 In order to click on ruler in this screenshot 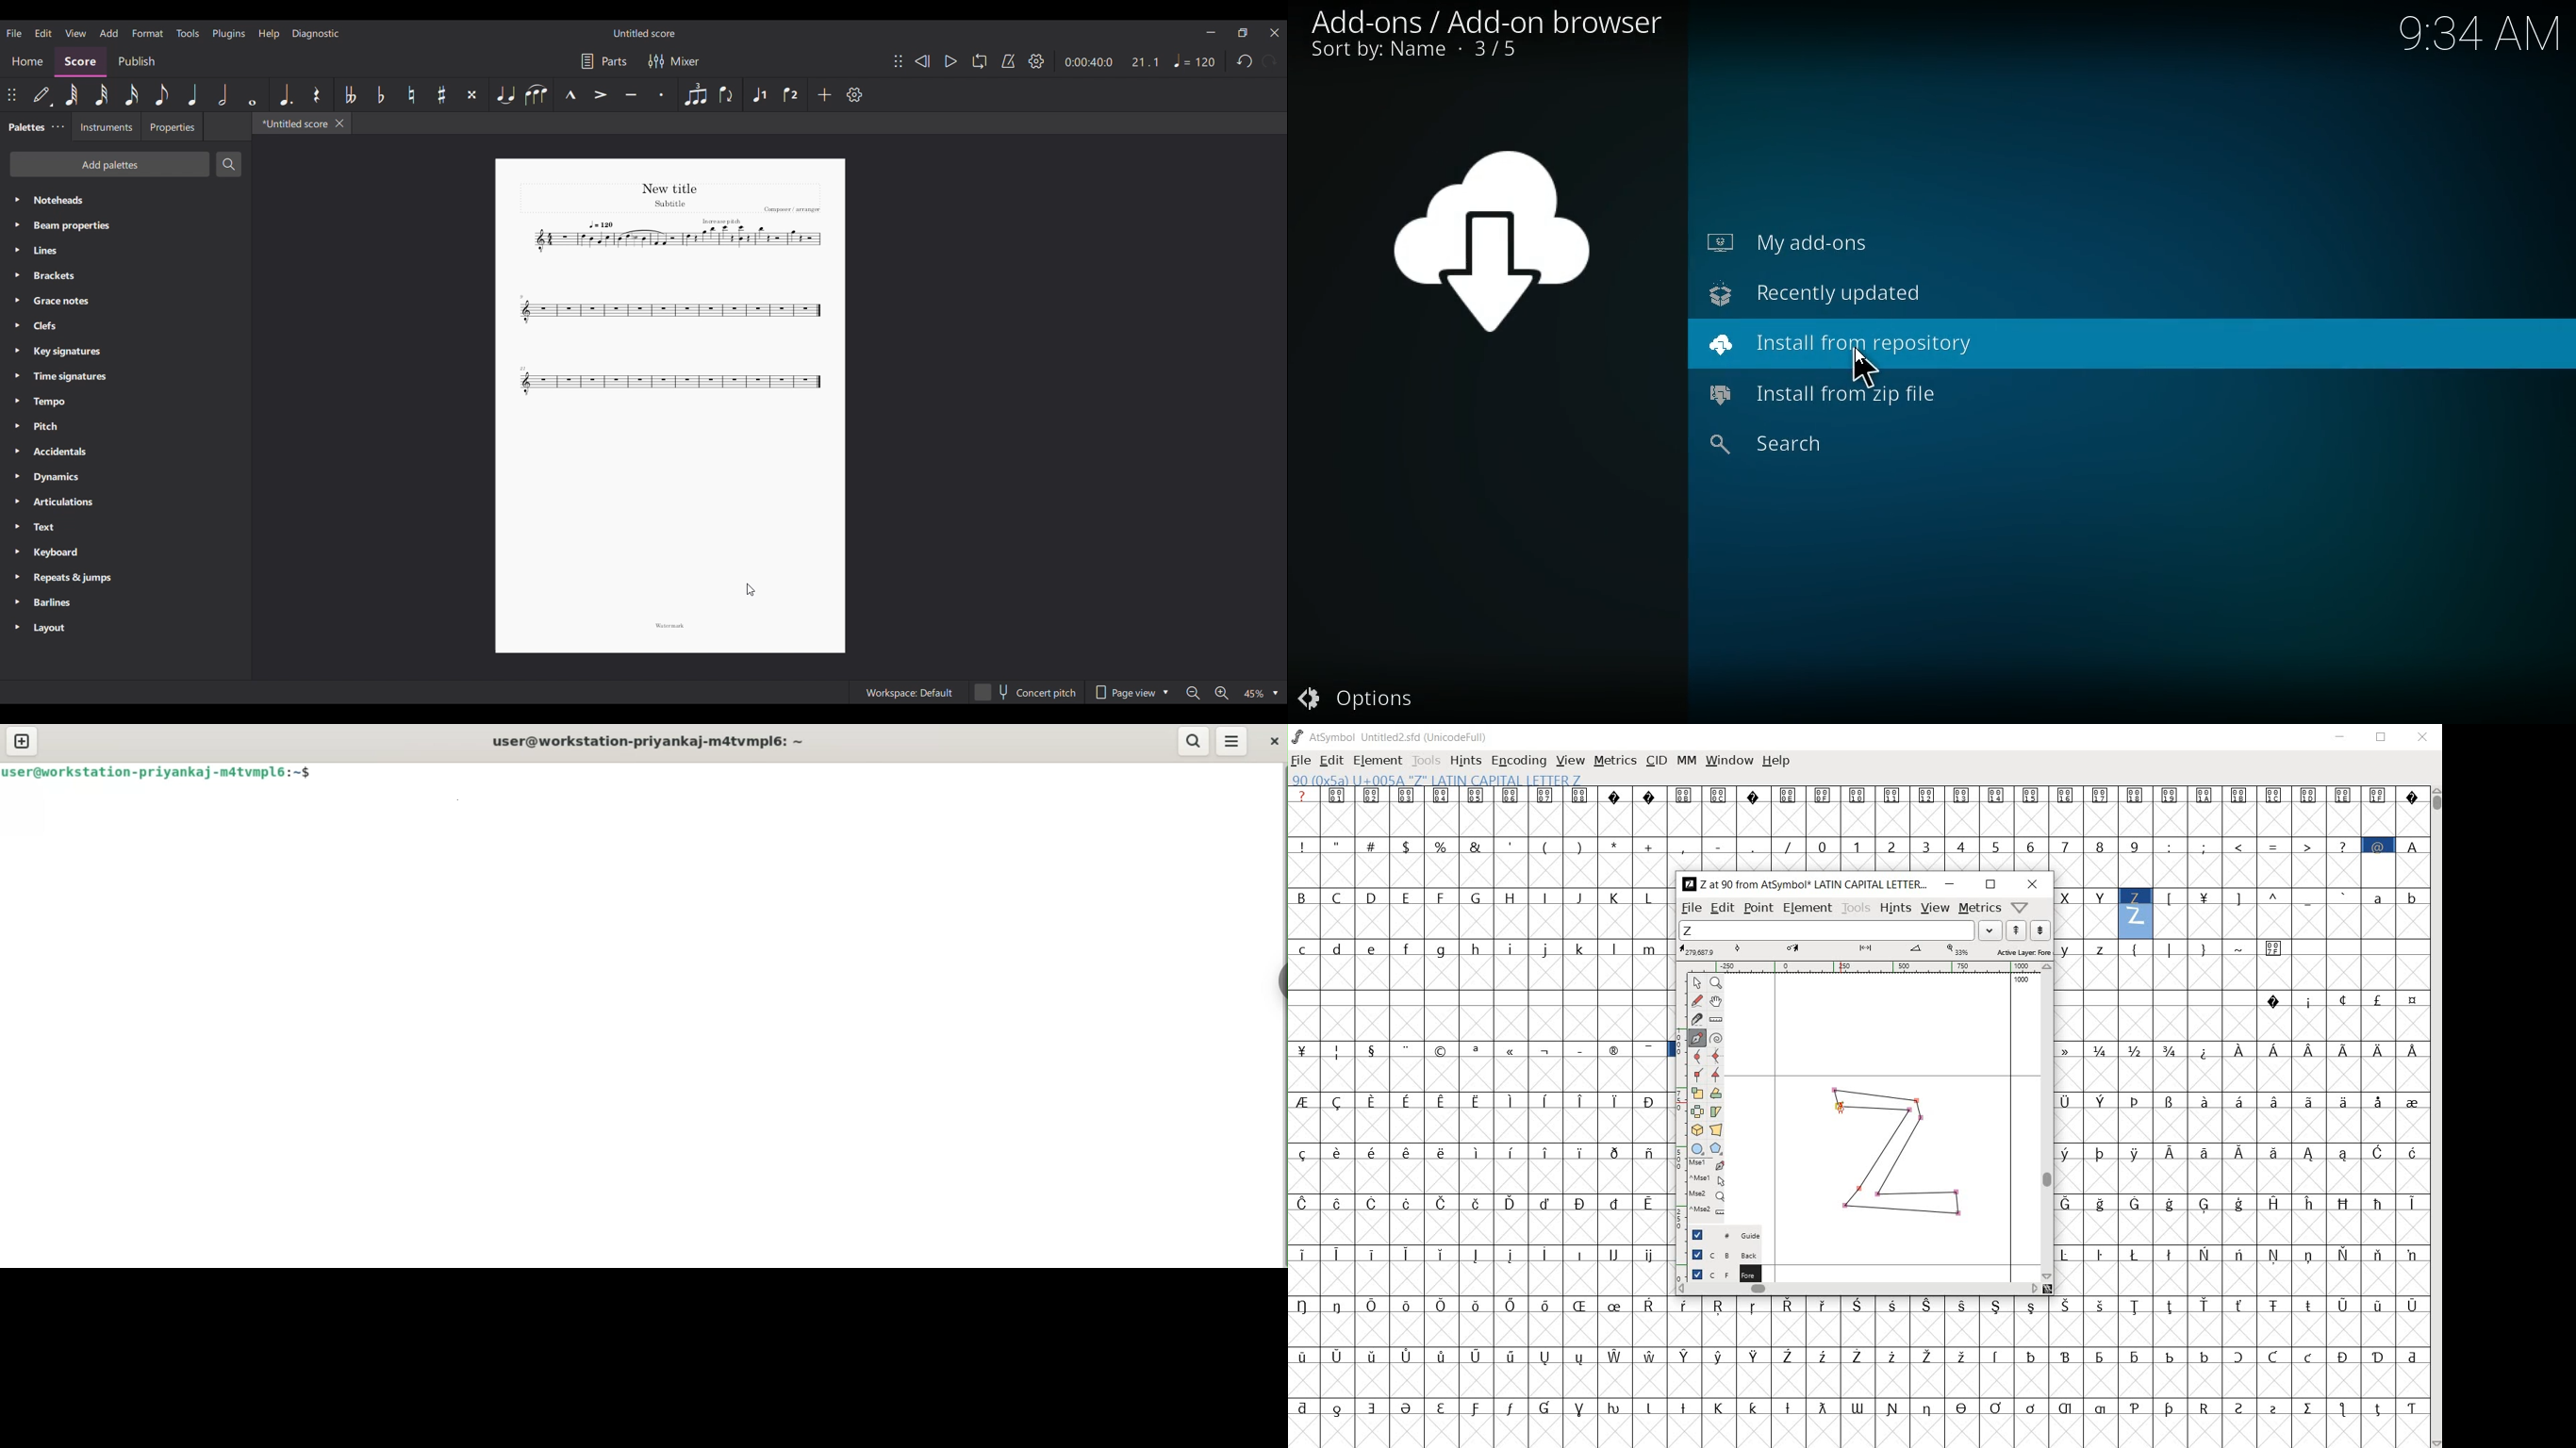, I will do `click(1875, 966)`.